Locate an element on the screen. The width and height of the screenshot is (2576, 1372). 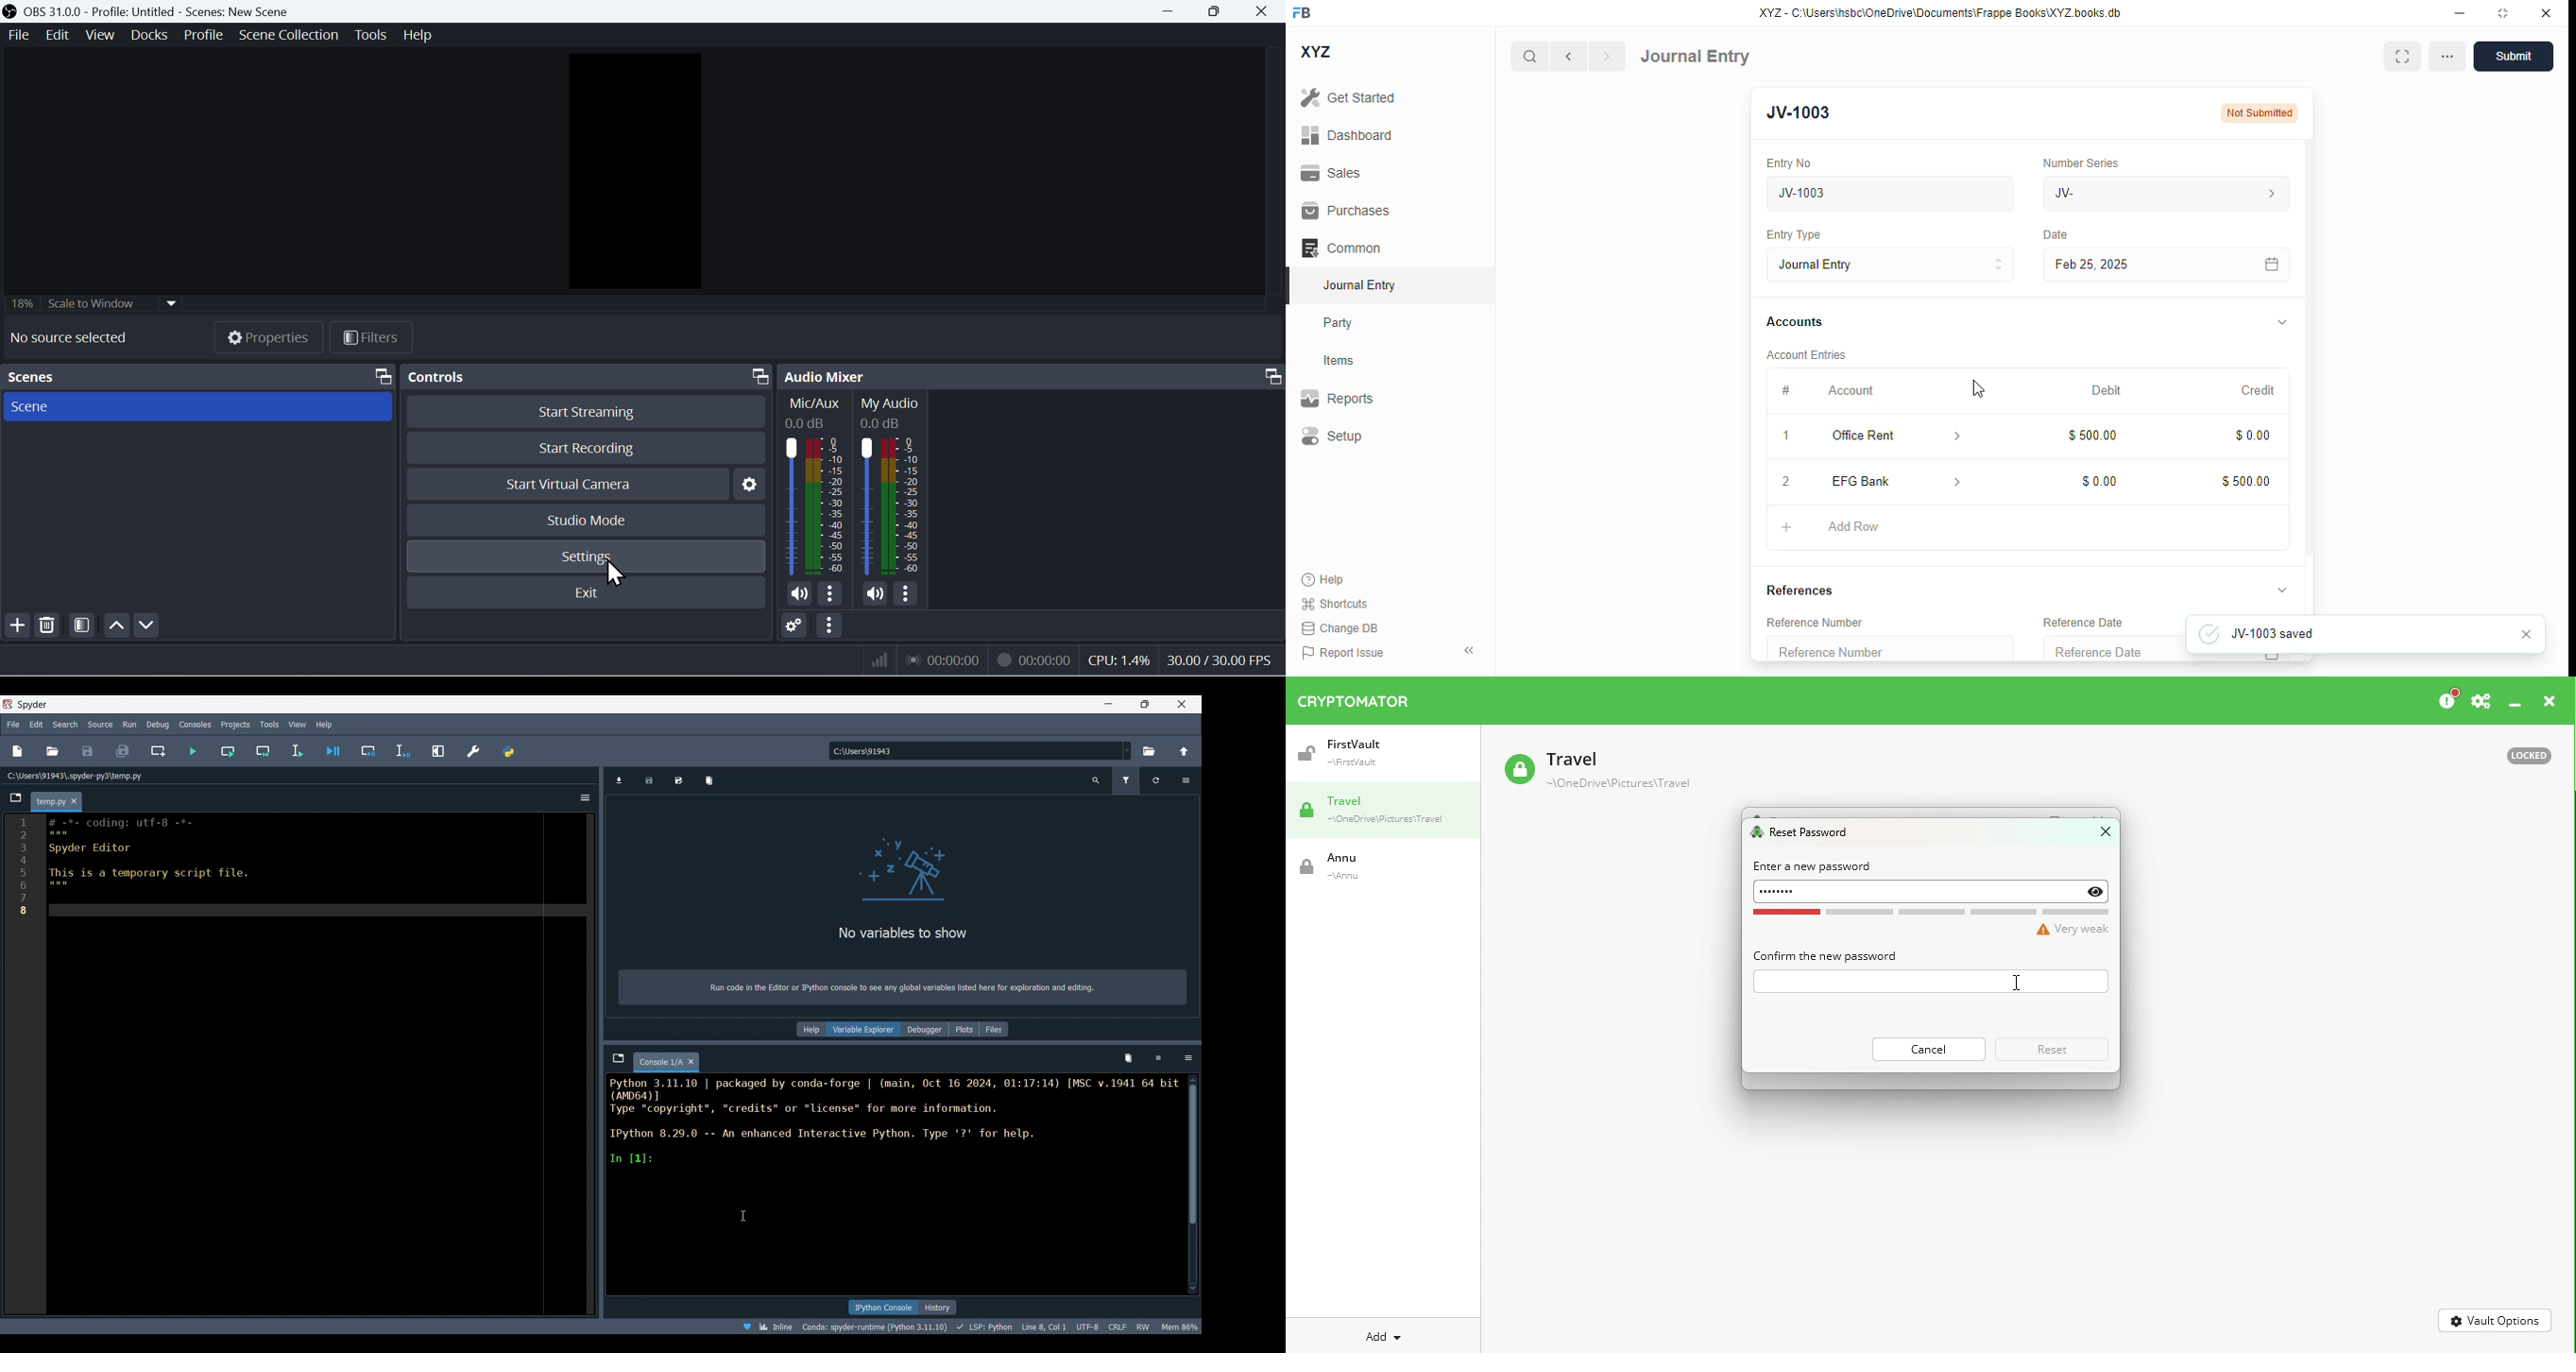
inline is located at coordinates (764, 1325).